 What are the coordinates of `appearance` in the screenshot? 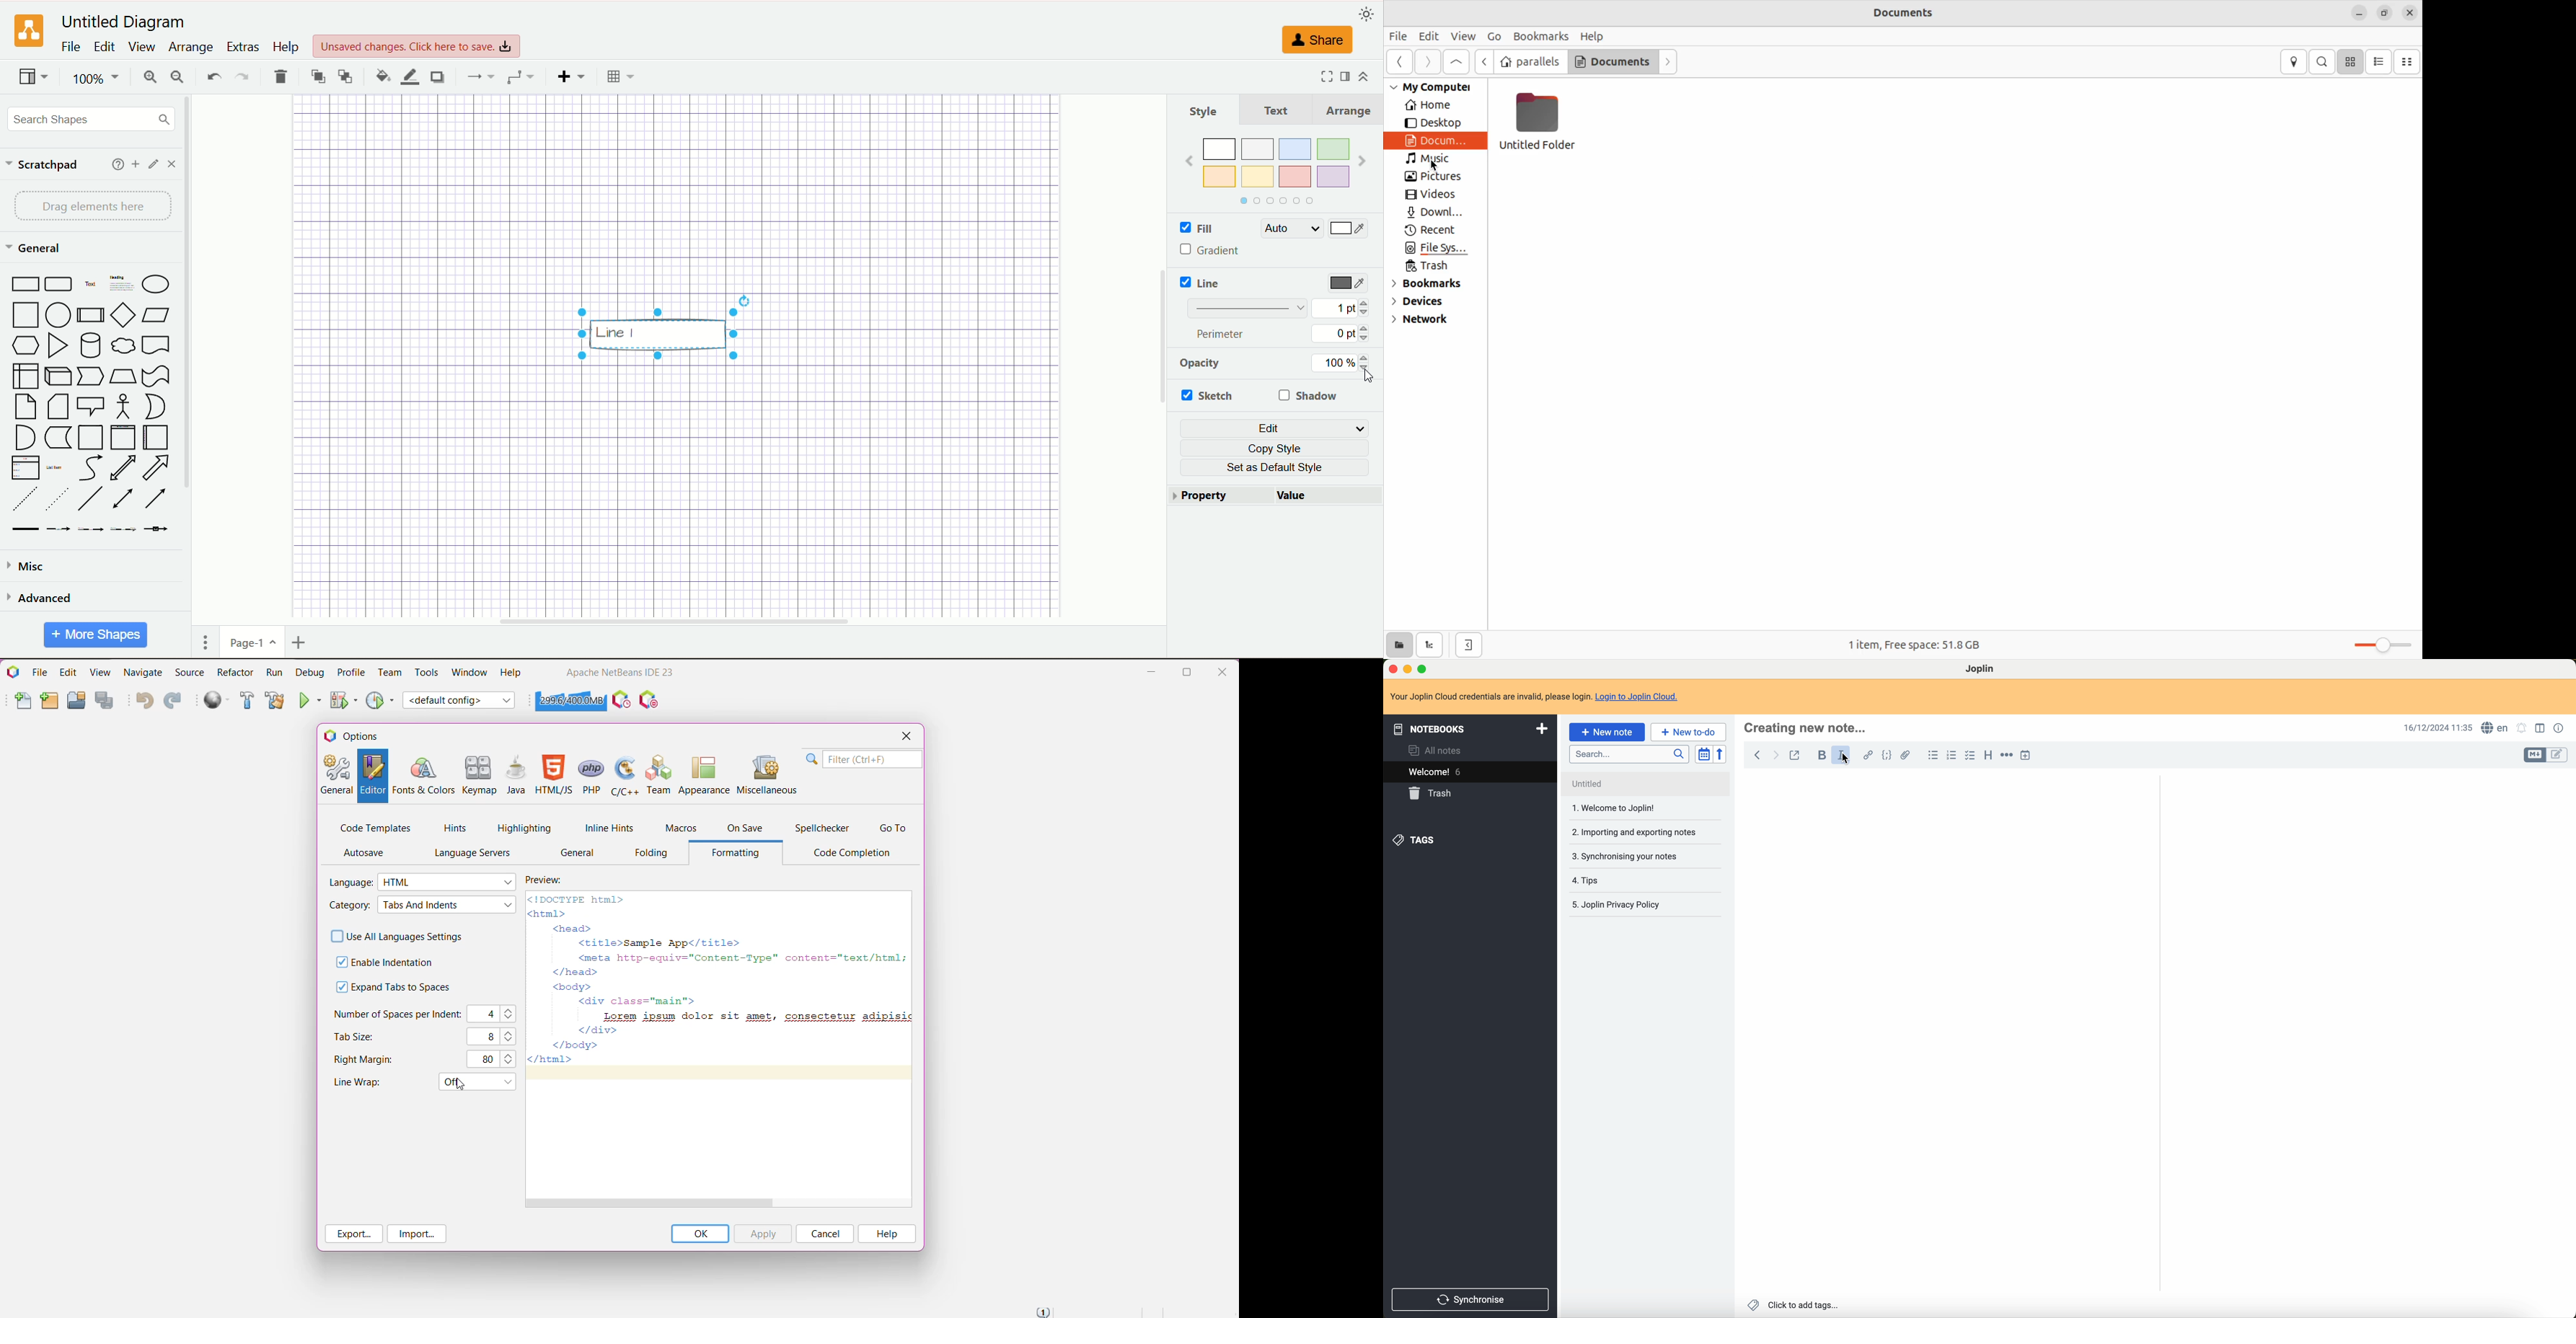 It's located at (1365, 14).